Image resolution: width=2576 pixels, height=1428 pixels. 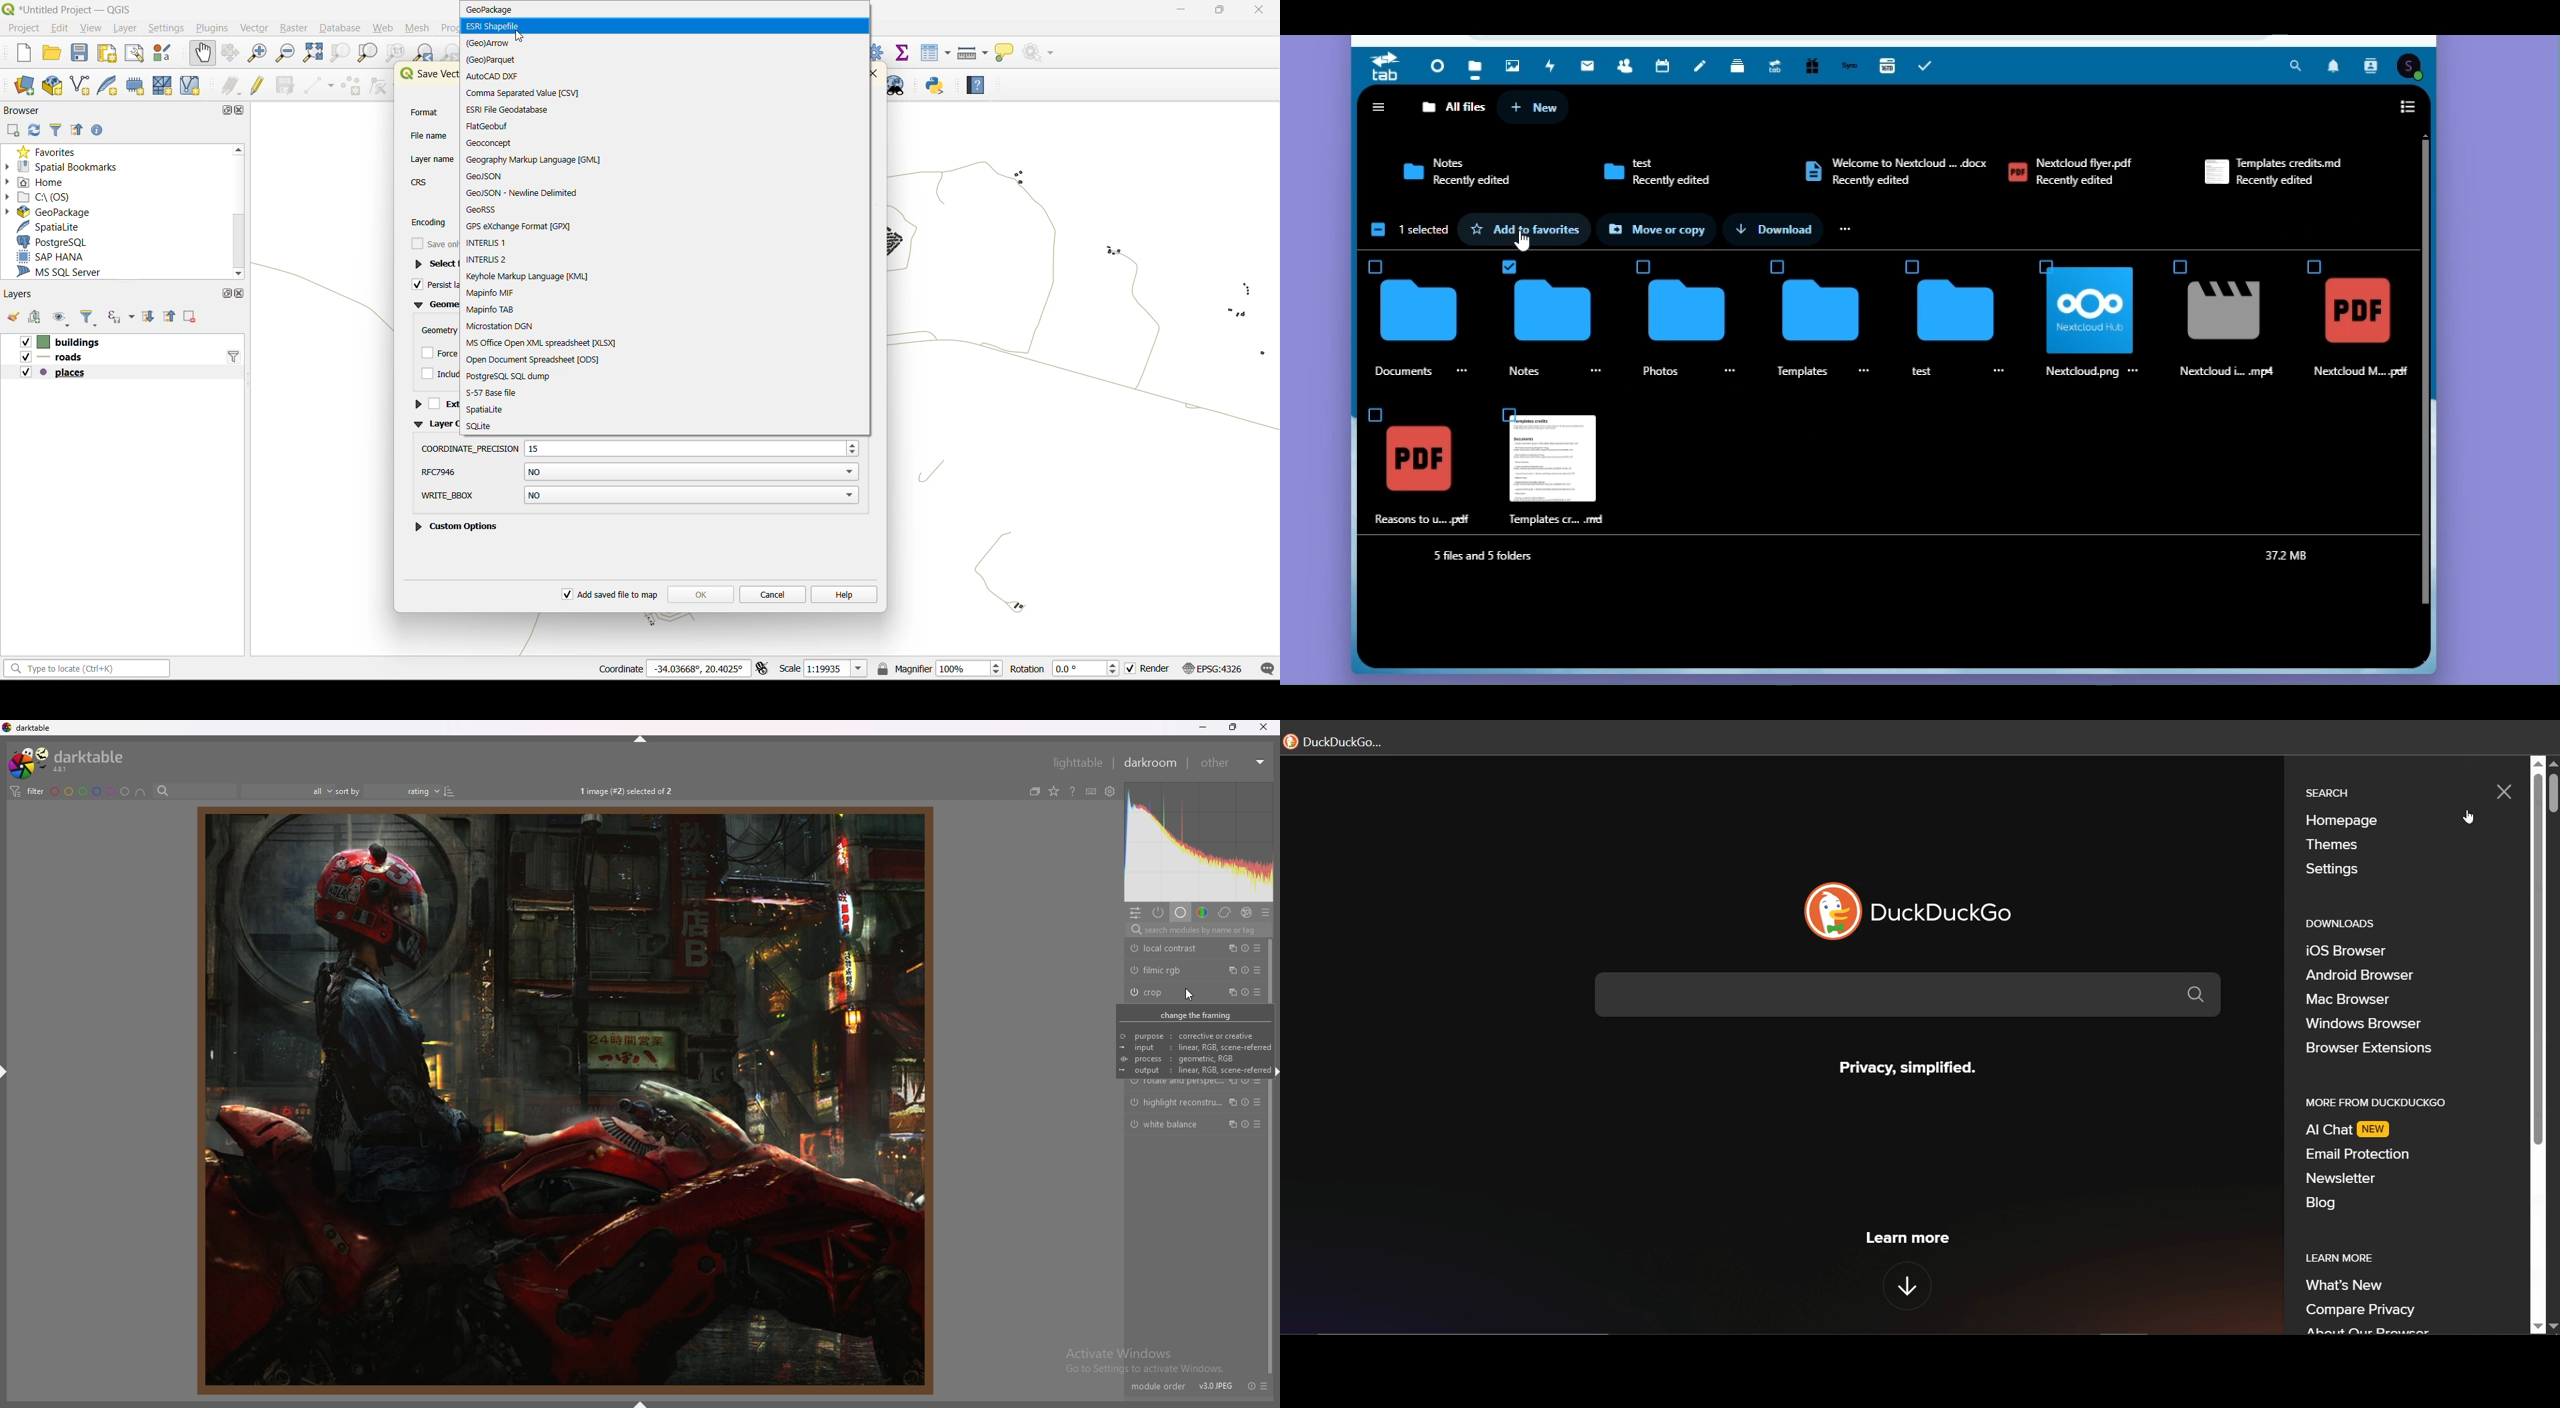 I want to click on python, so click(x=939, y=87).